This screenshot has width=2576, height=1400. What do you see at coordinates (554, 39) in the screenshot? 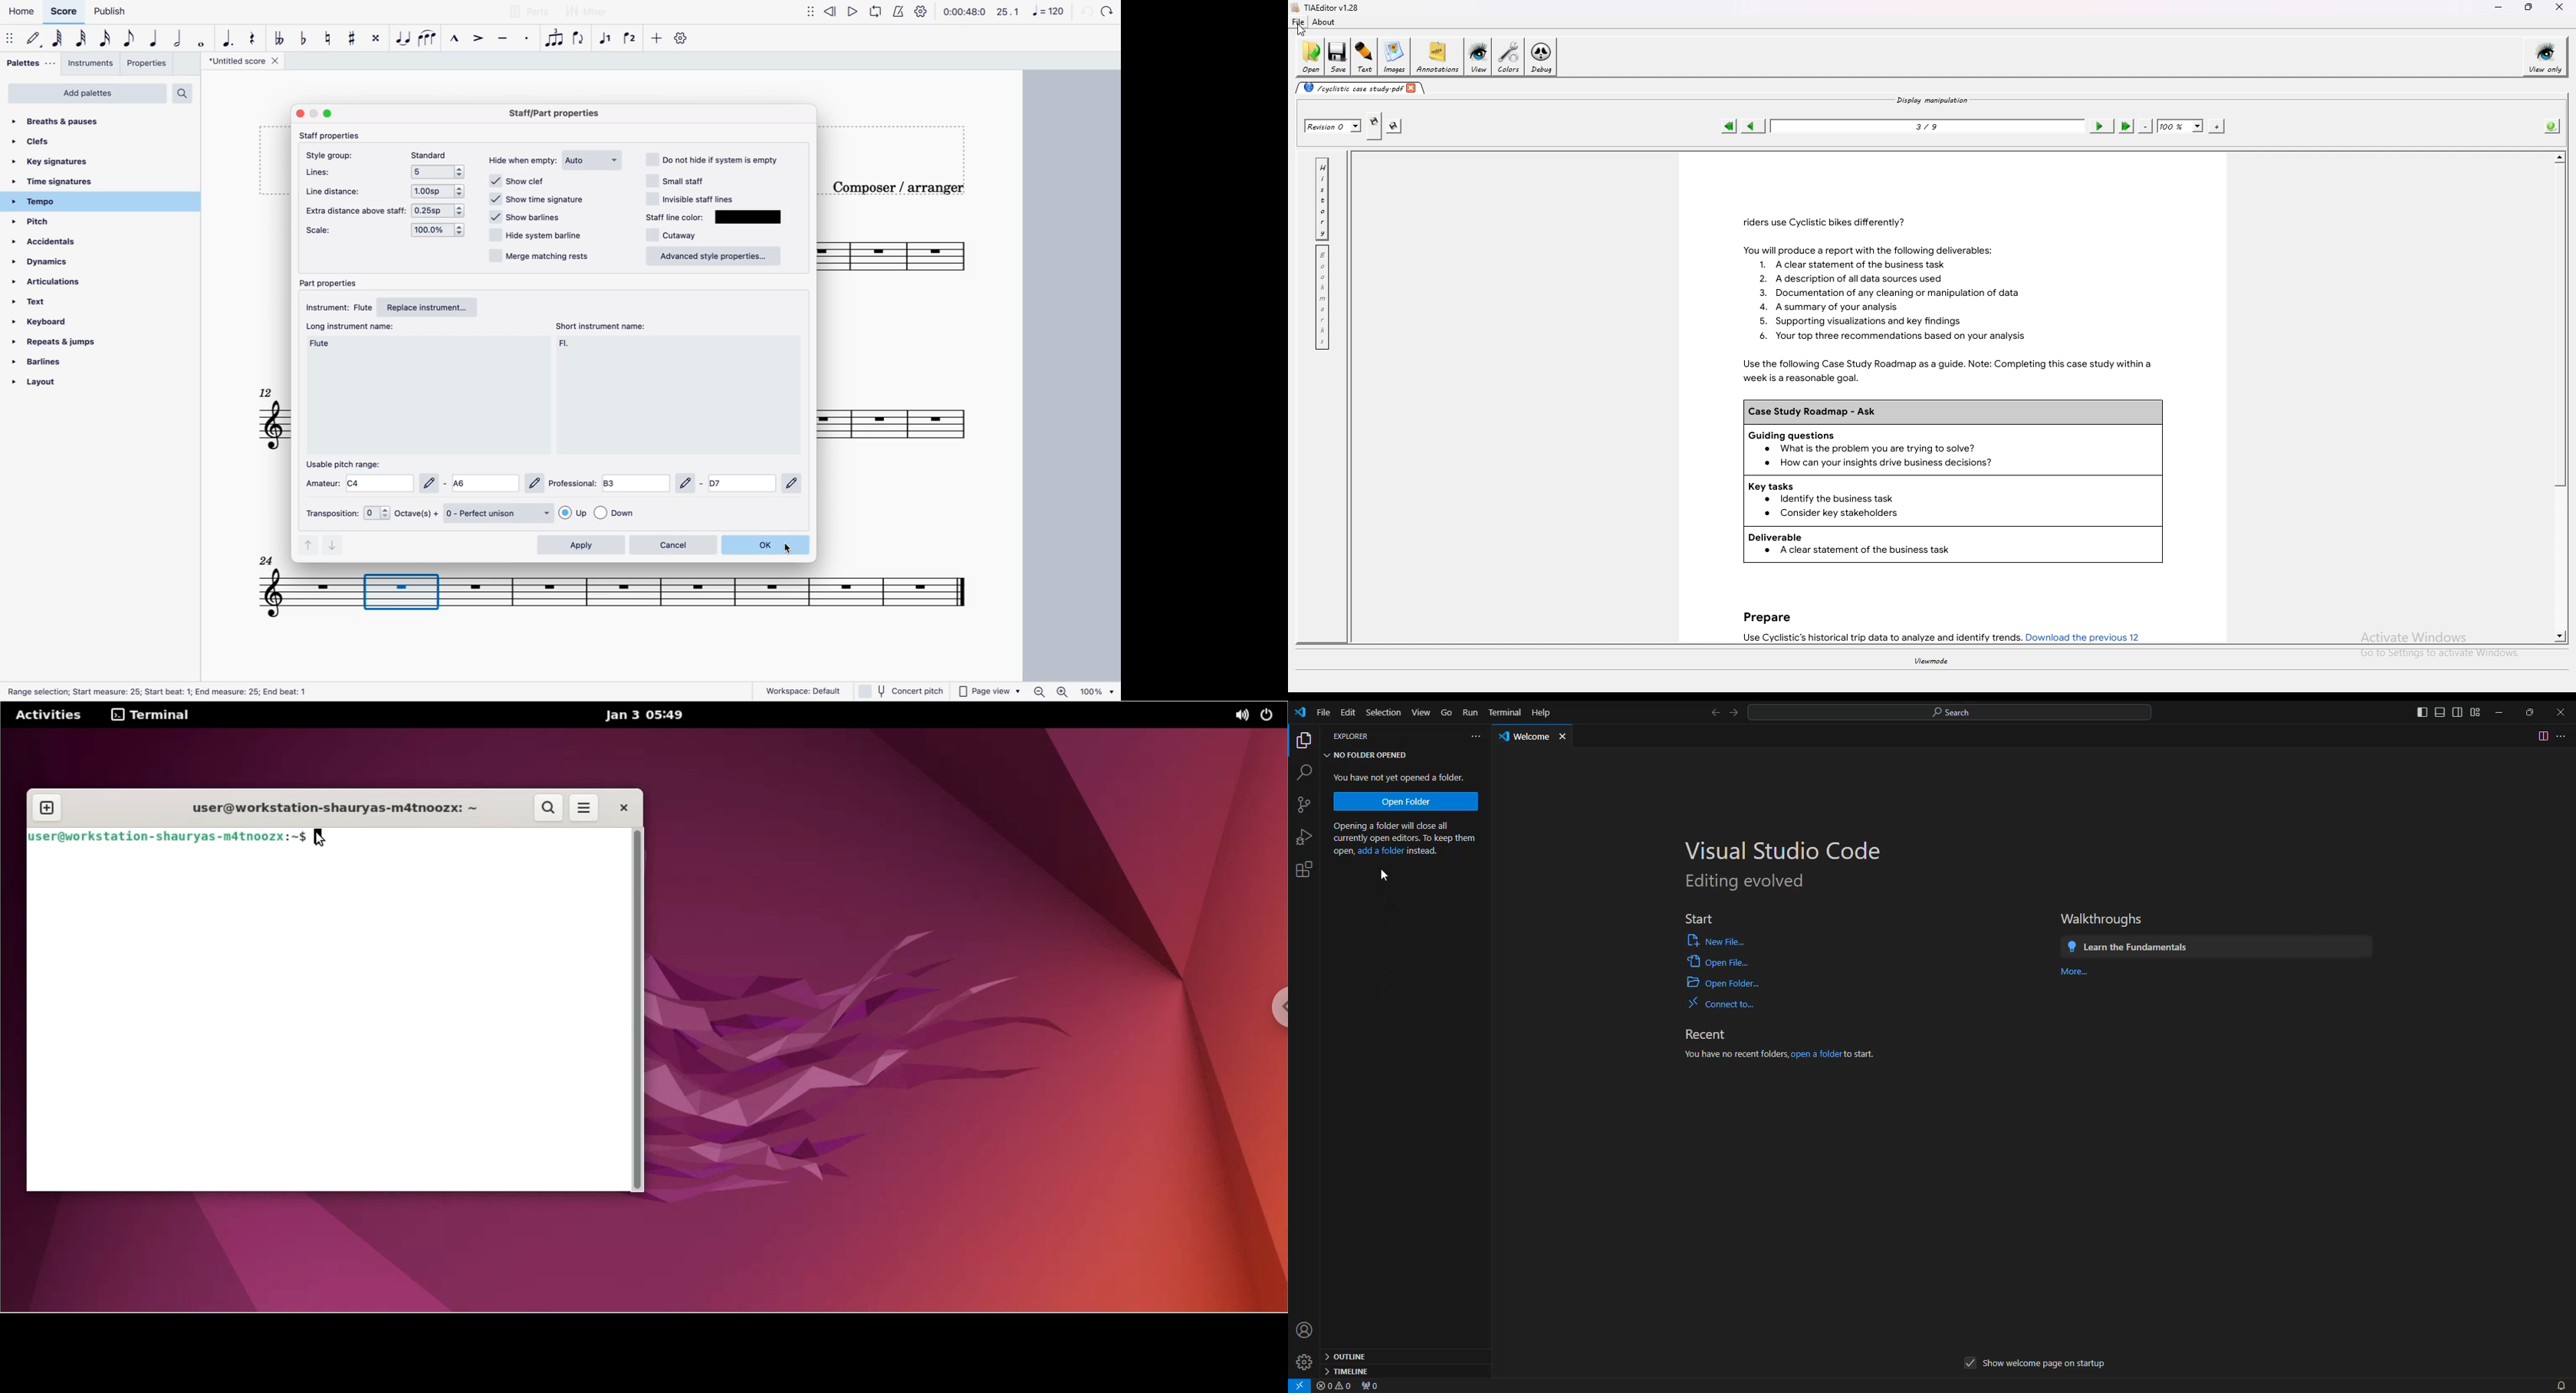
I see `tuplet` at bounding box center [554, 39].